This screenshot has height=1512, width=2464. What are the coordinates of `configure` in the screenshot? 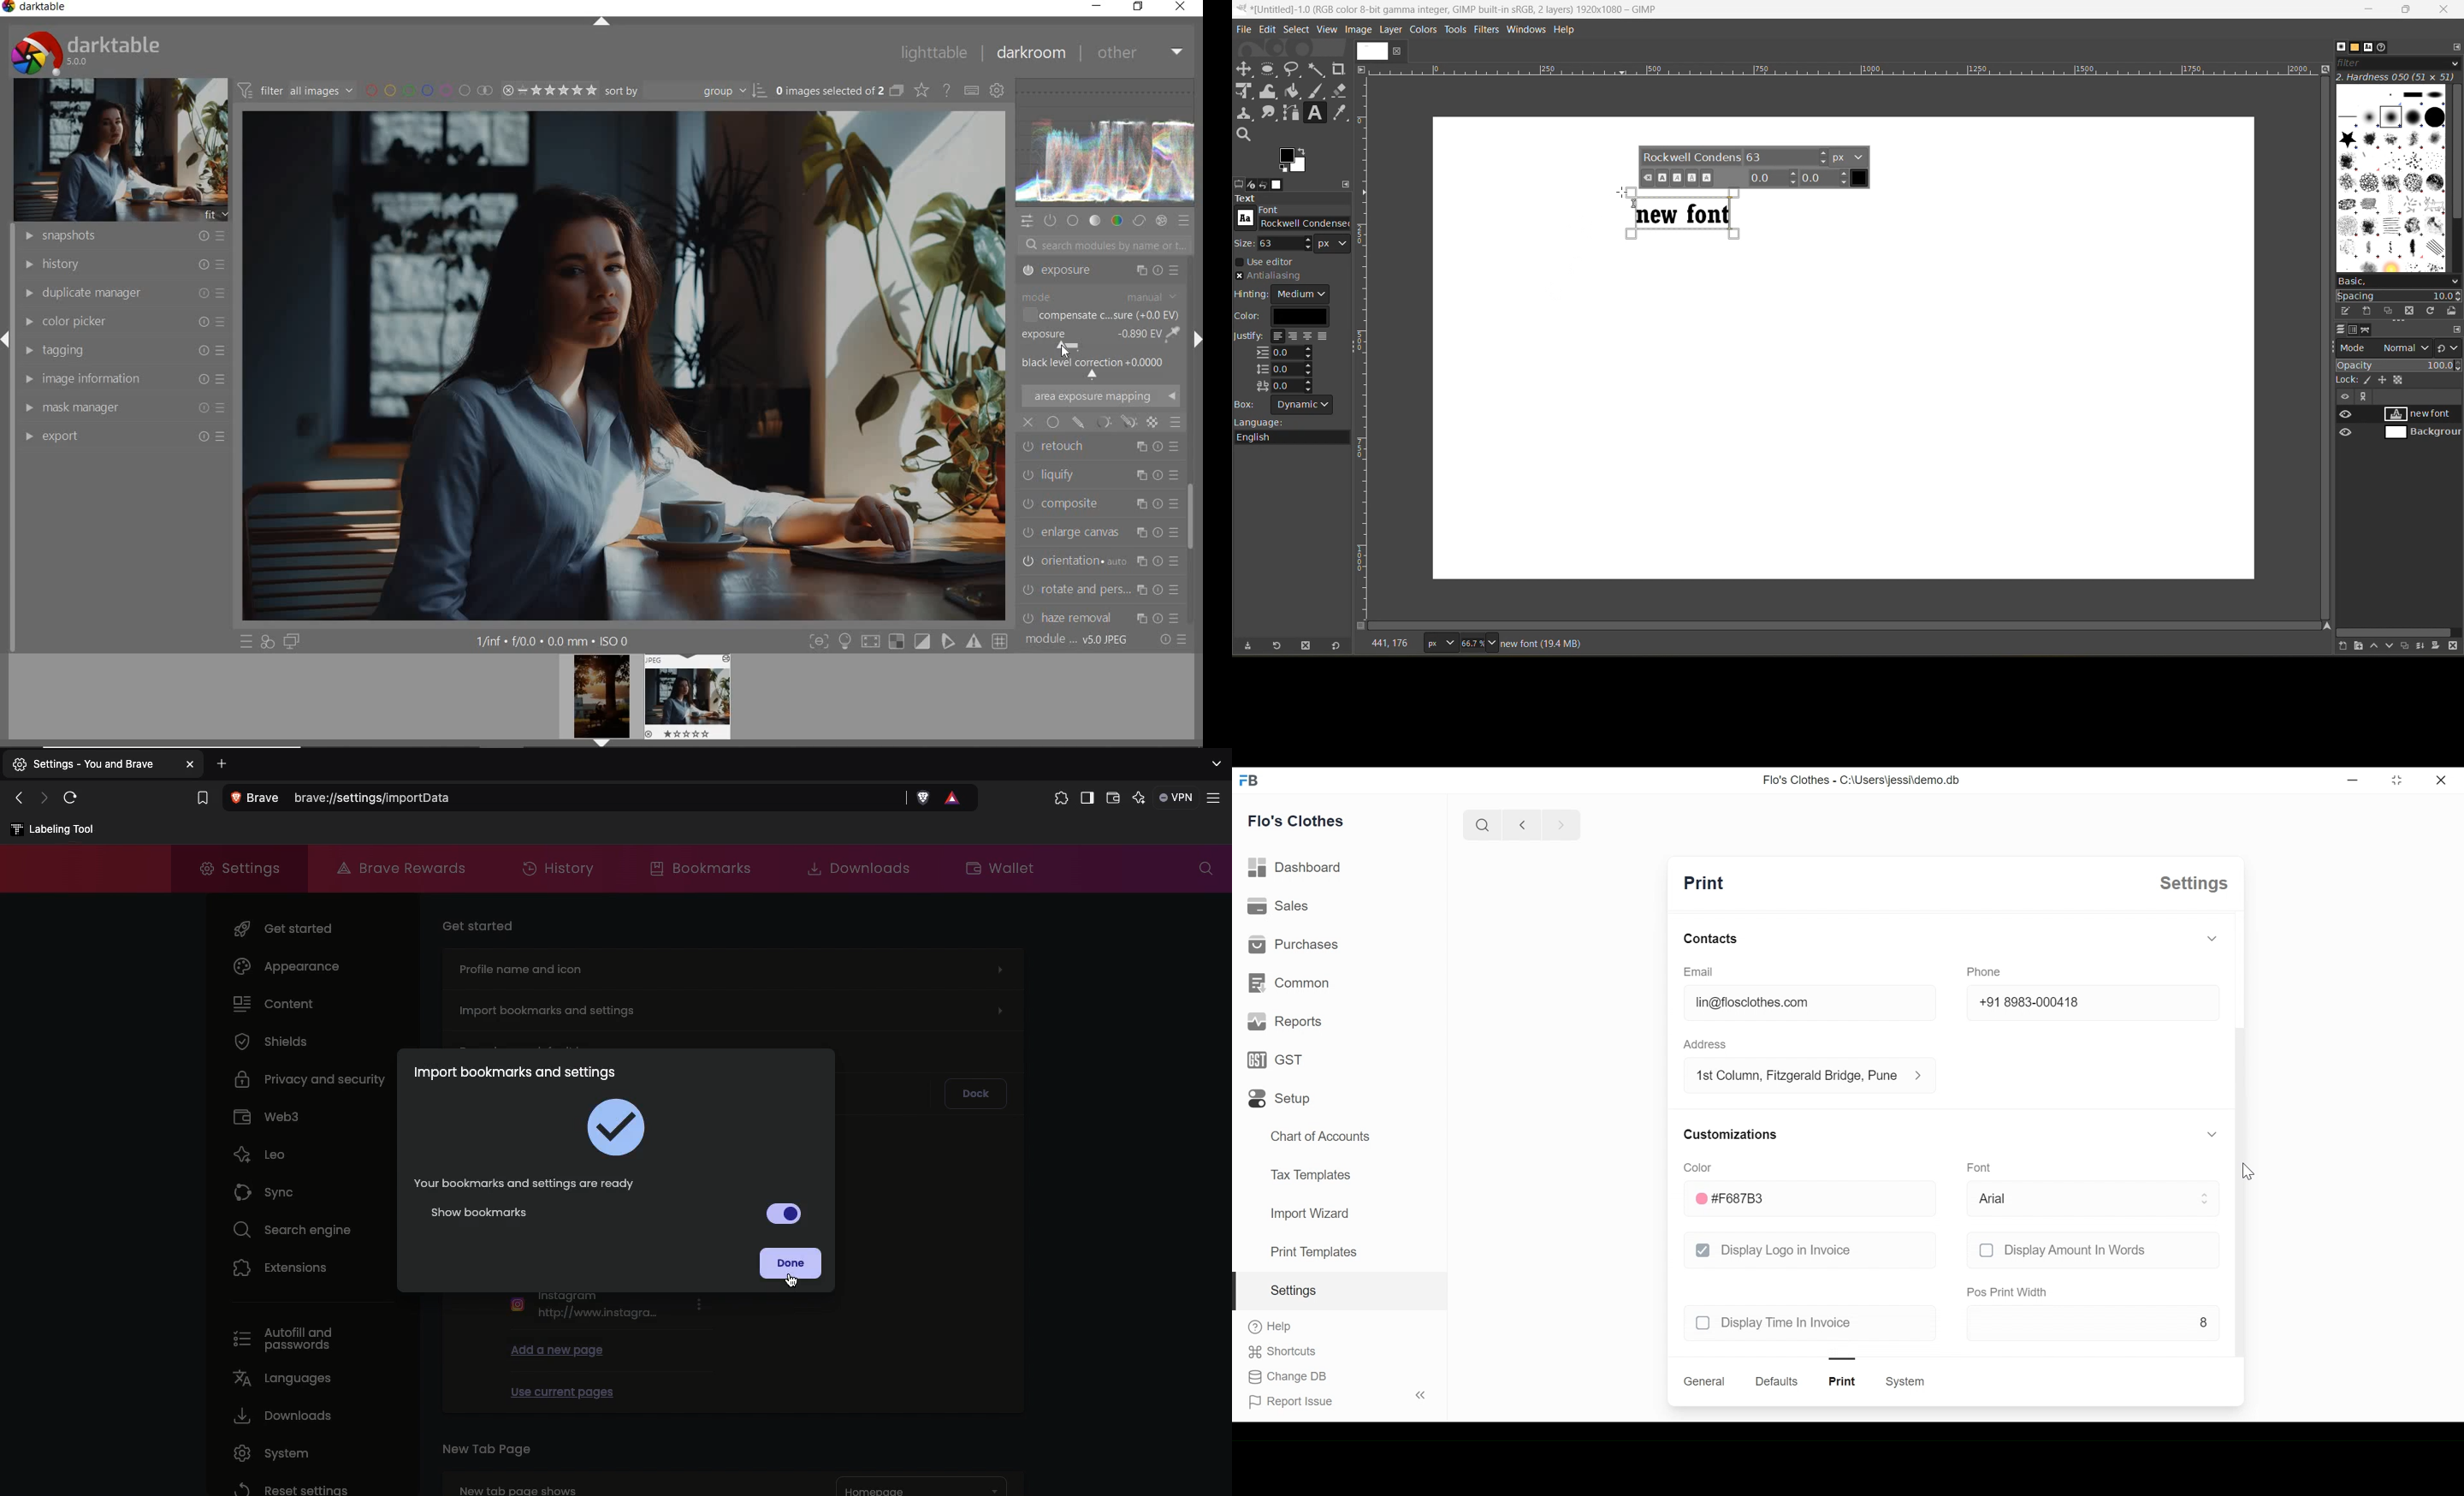 It's located at (2456, 329).